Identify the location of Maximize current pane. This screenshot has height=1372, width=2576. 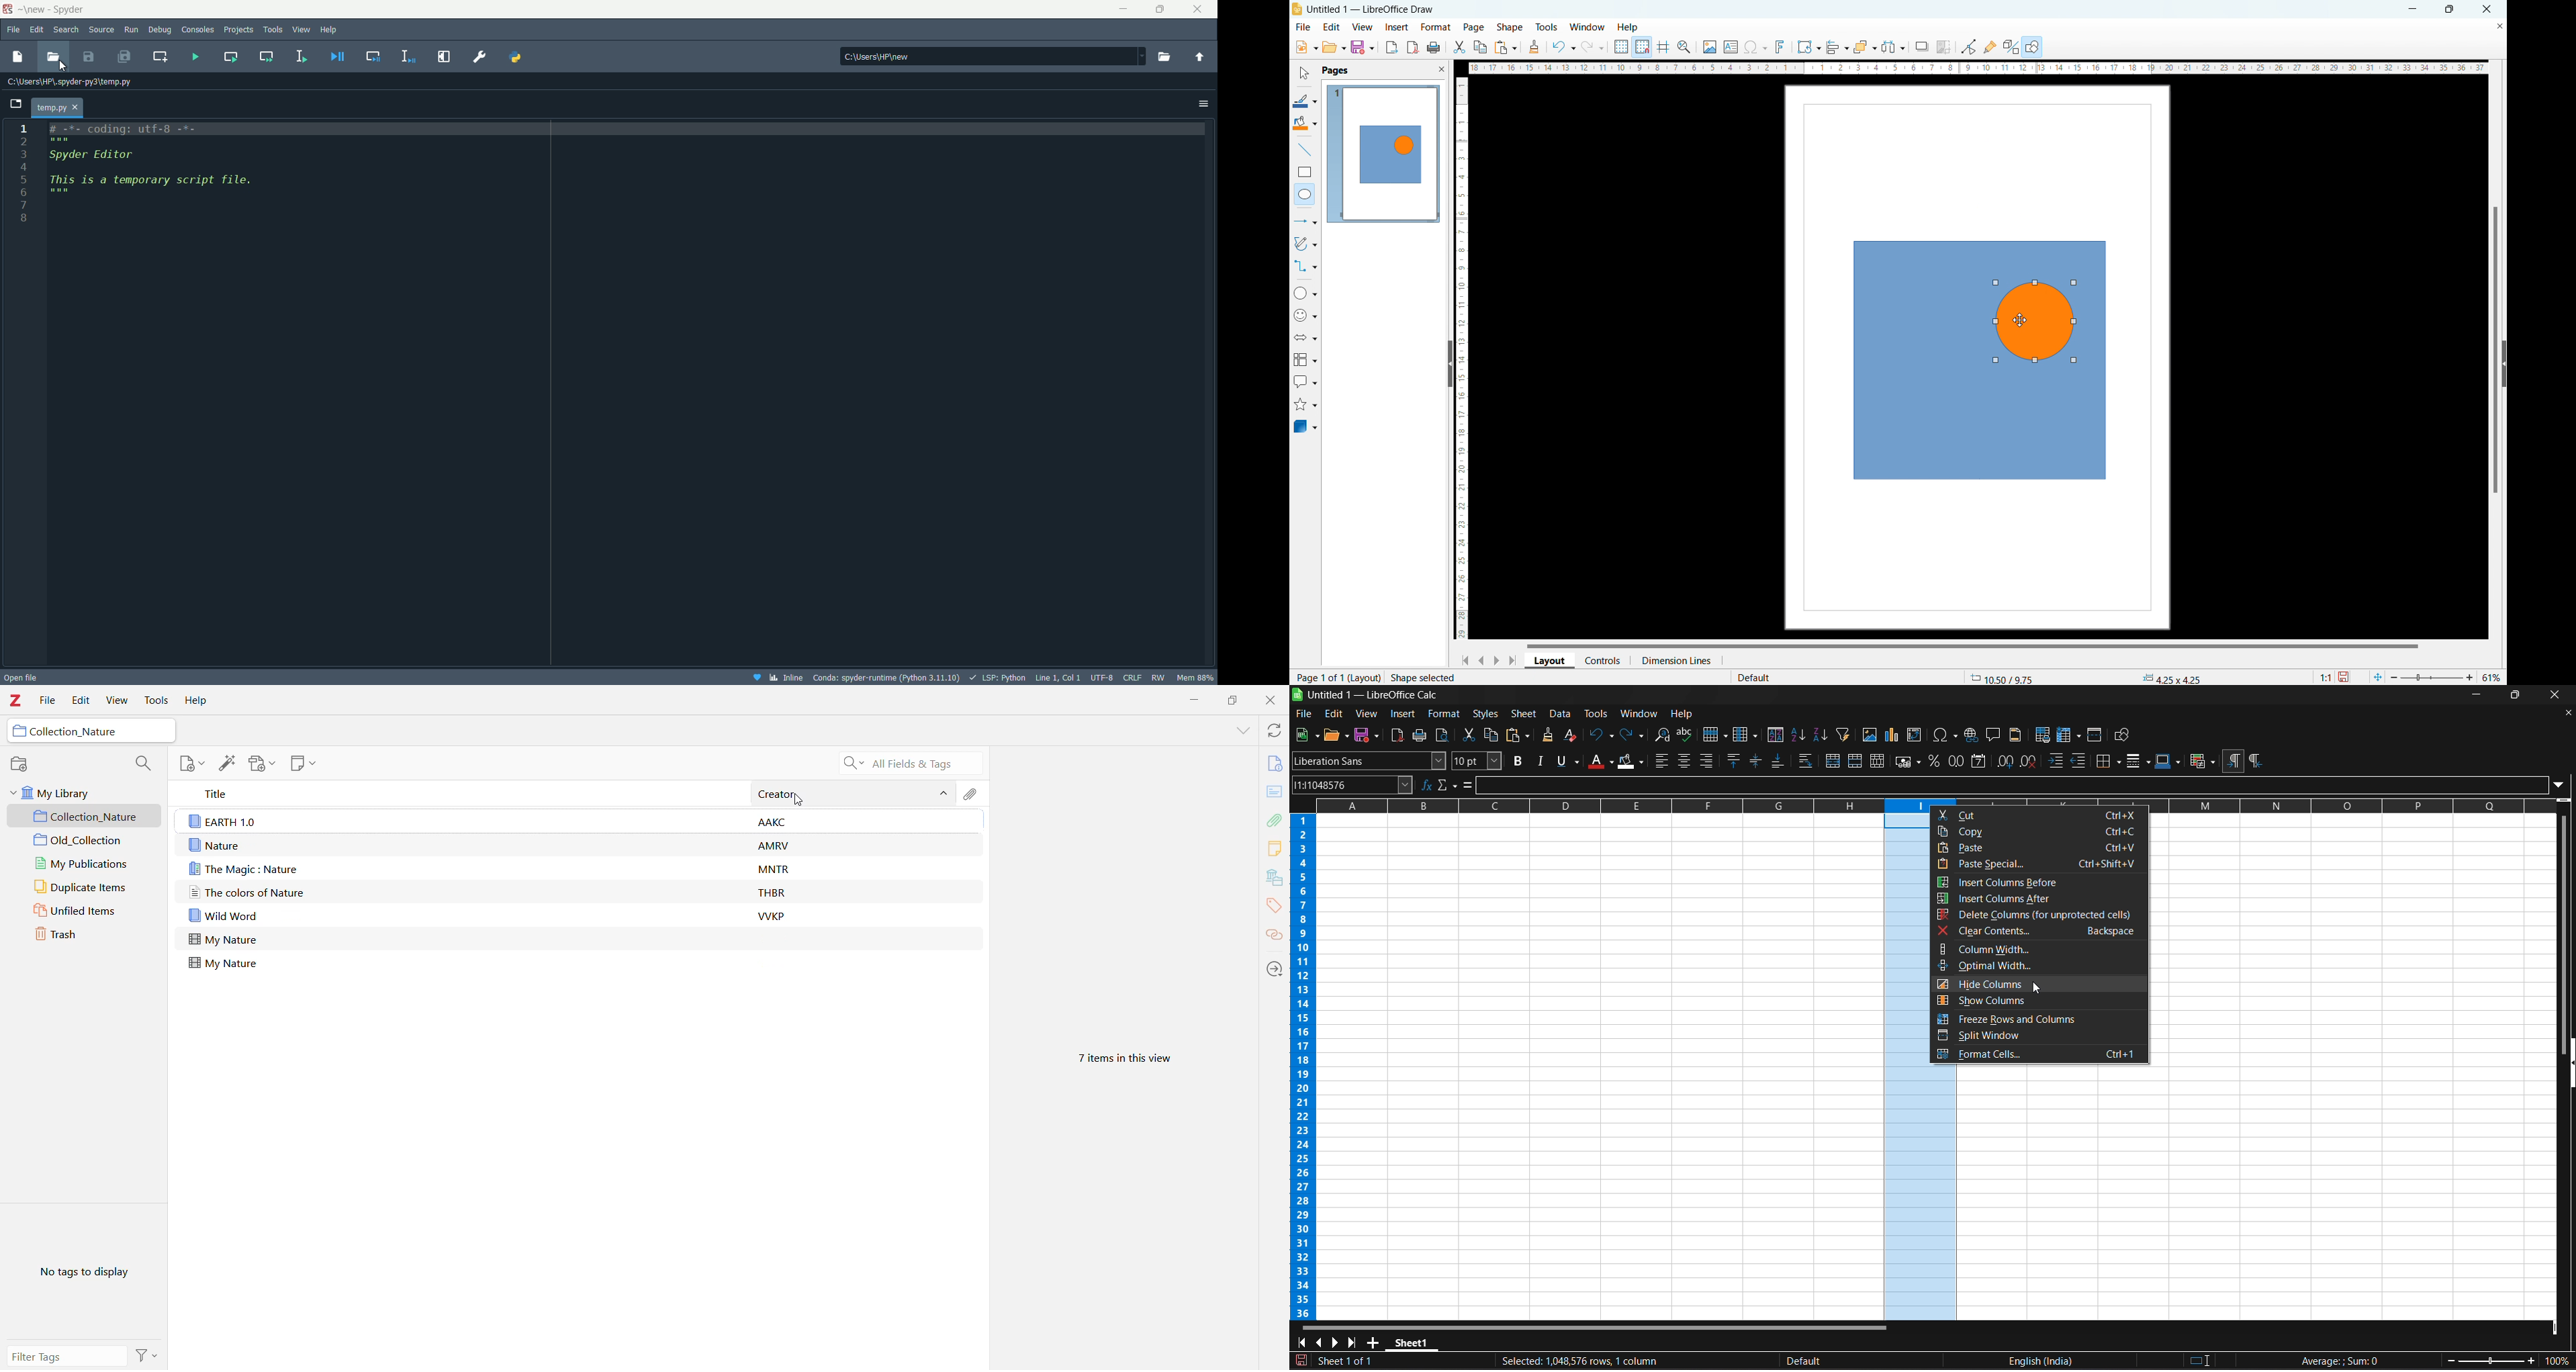
(445, 56).